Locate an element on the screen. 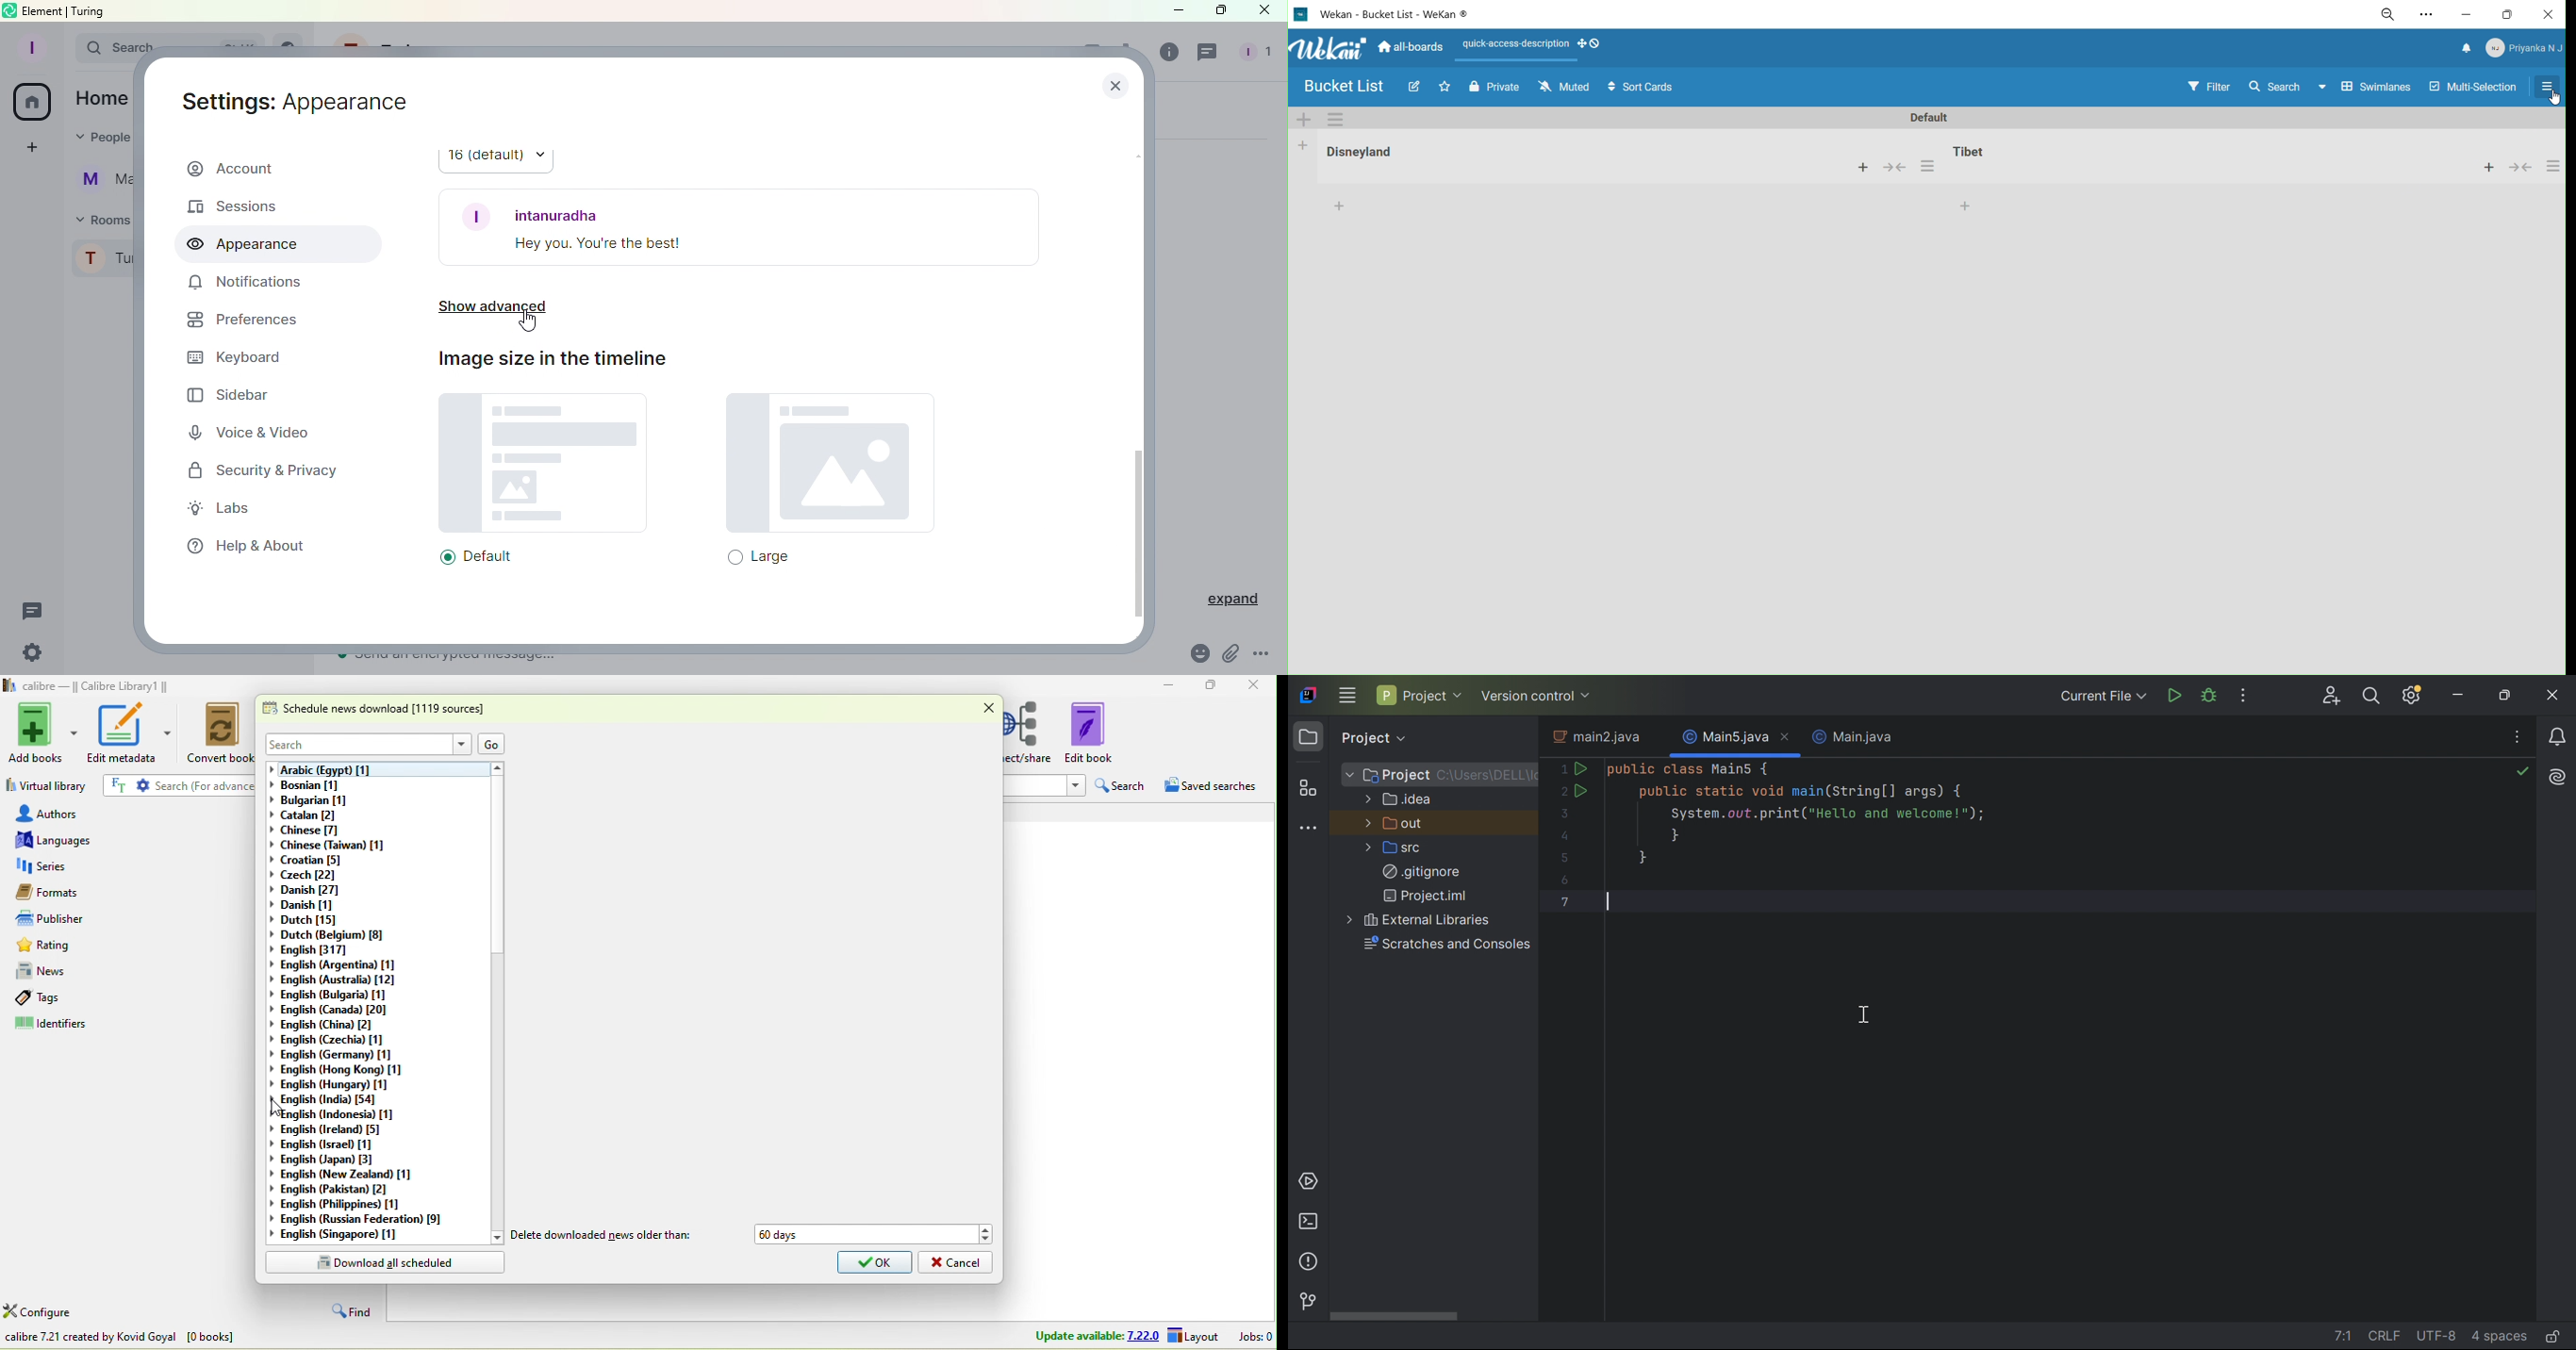 Image resolution: width=2576 pixels, height=1372 pixels. english (pakistan)[2] is located at coordinates (360, 1190).